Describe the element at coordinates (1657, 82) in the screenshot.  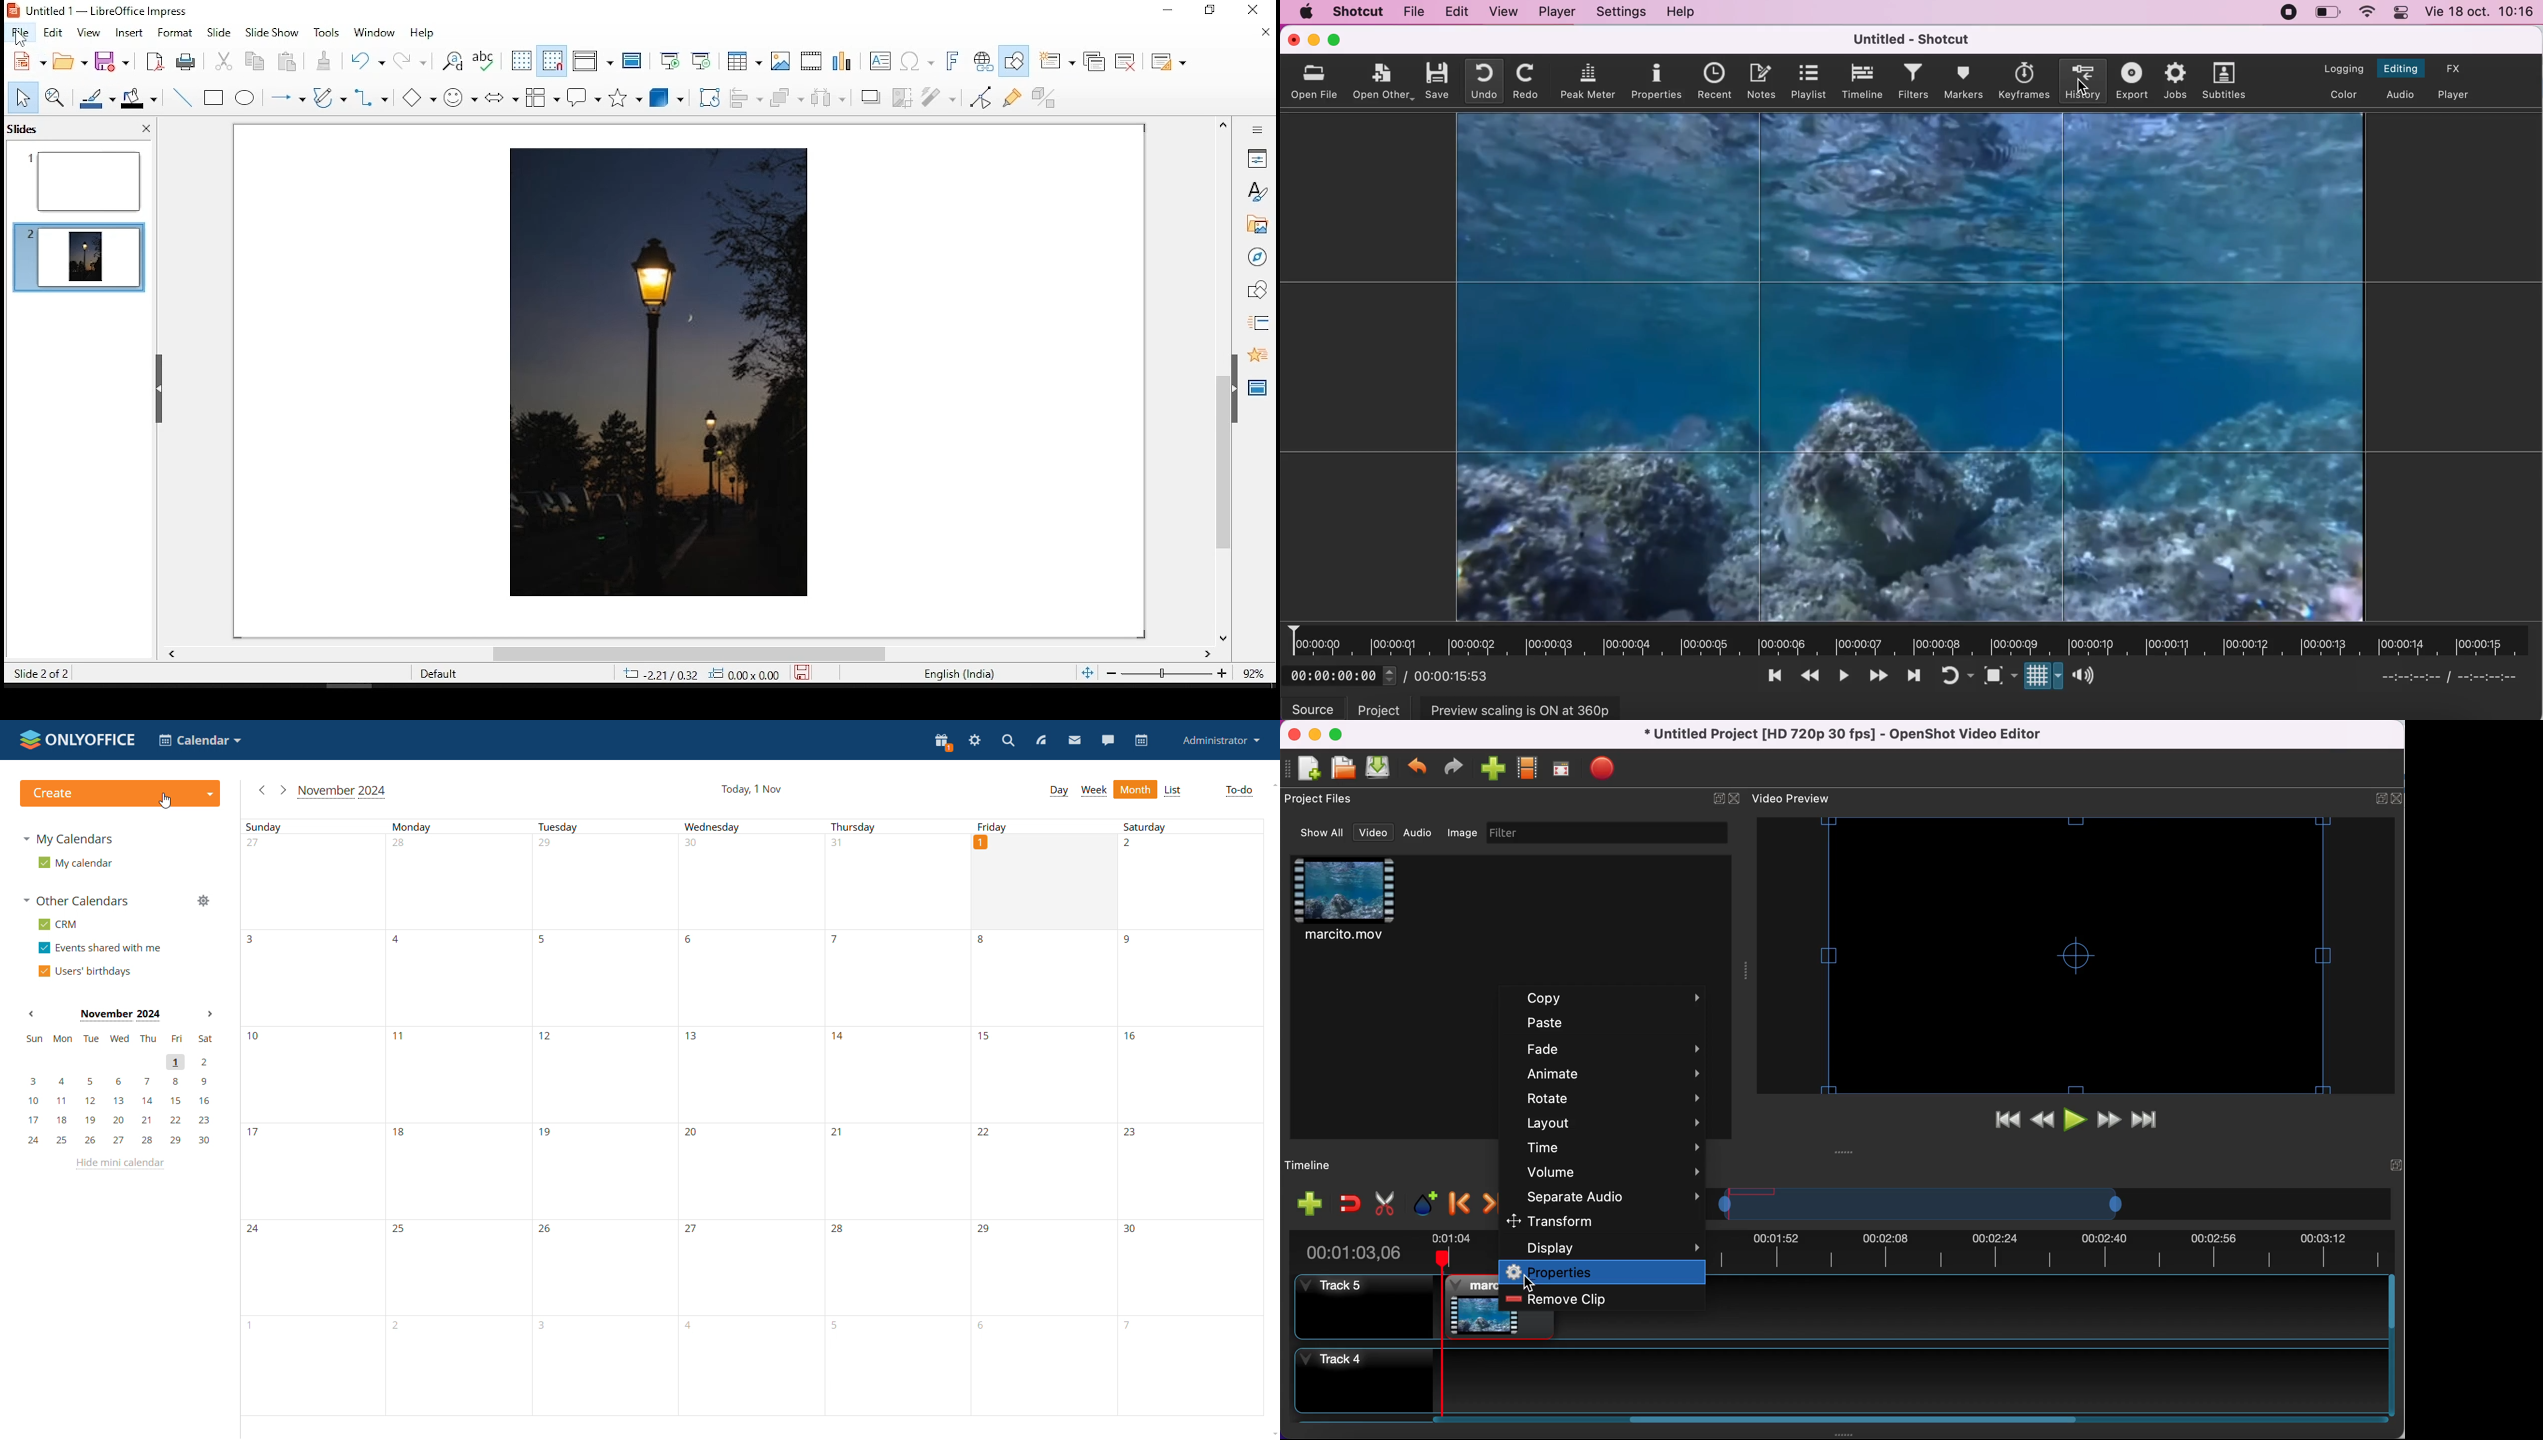
I see `properties` at that location.